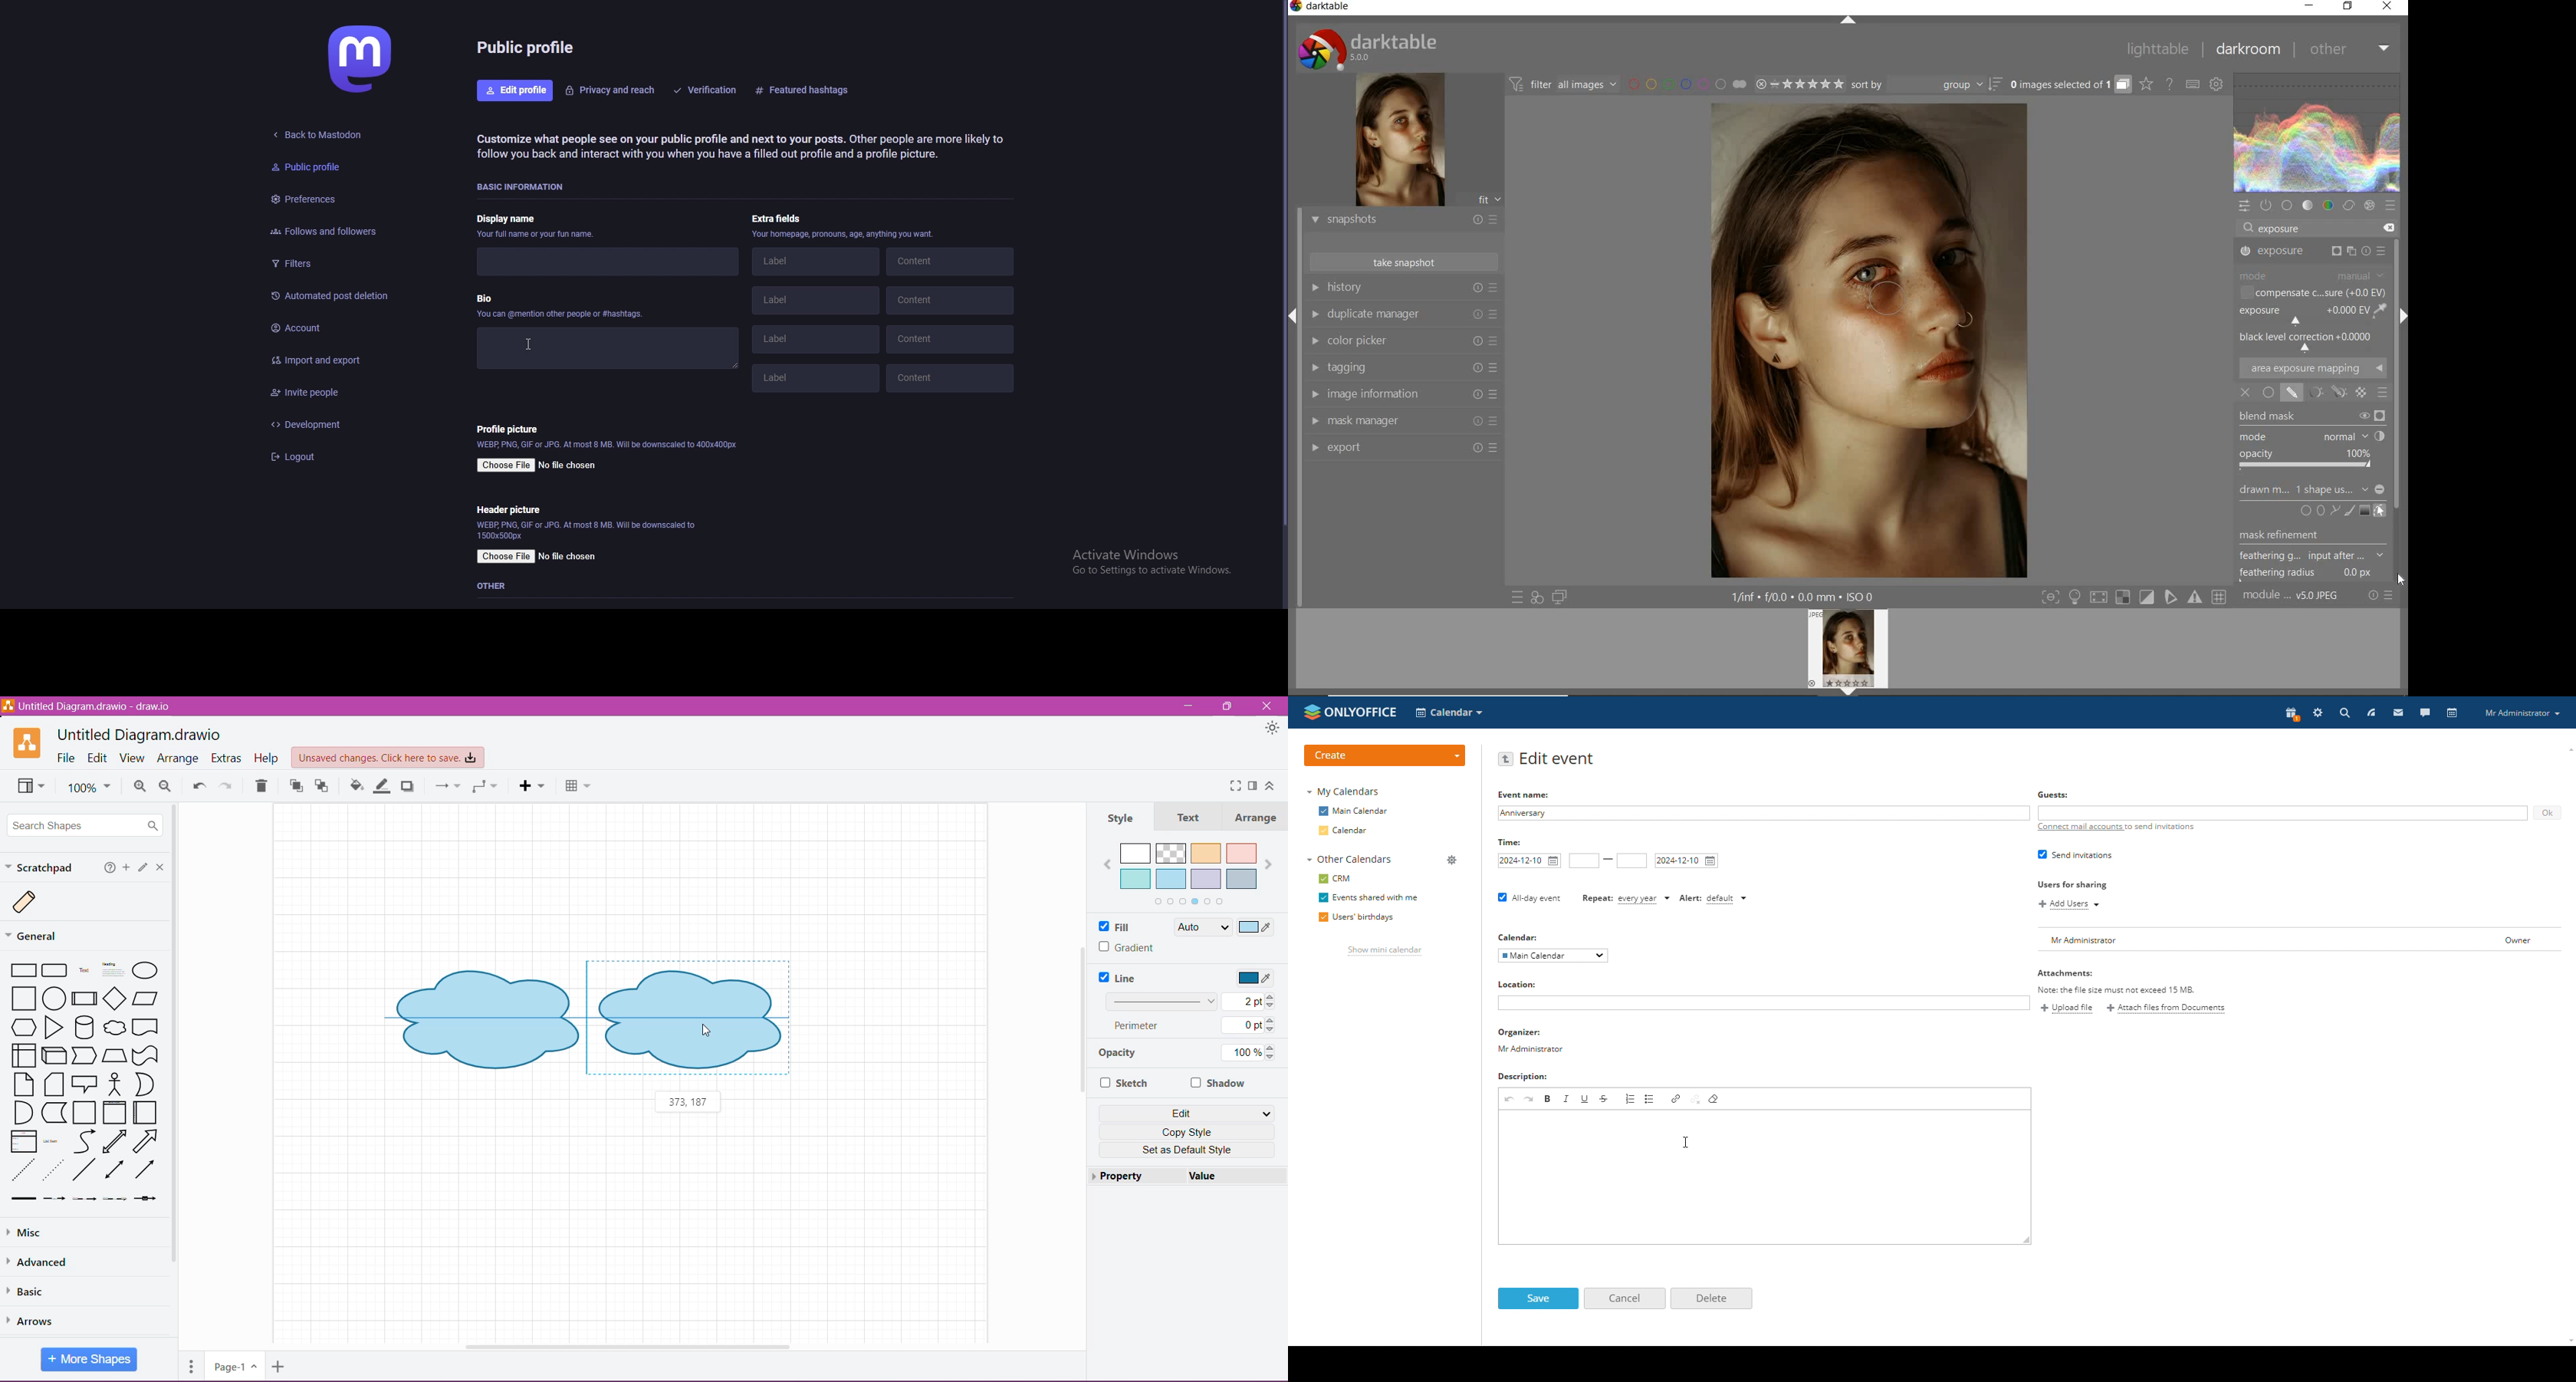  I want to click on other, so click(2347, 50).